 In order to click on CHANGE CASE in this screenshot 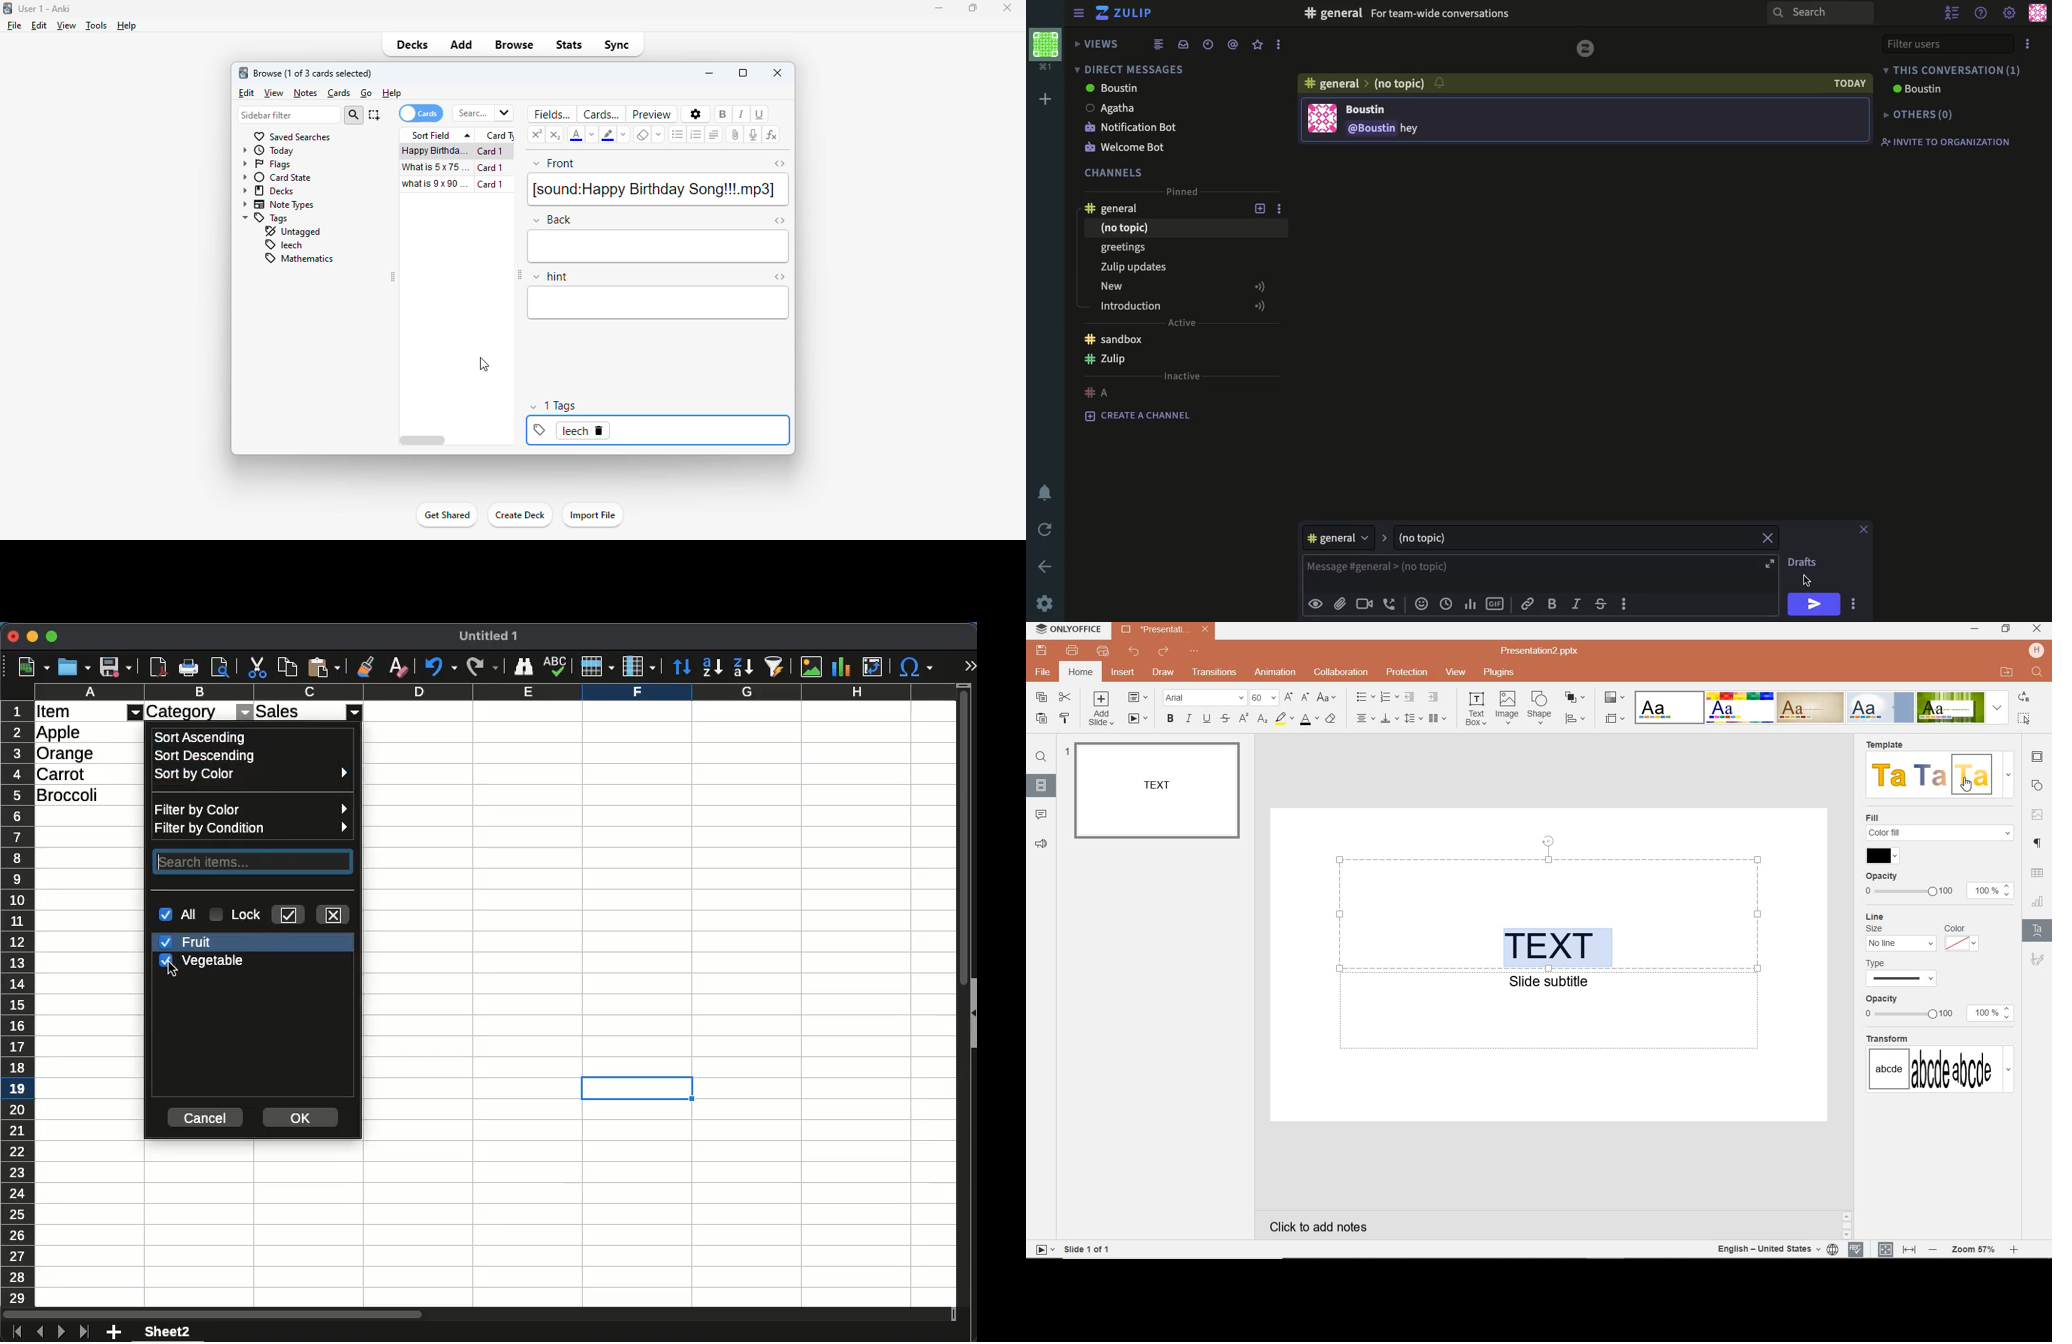, I will do `click(1327, 698)`.